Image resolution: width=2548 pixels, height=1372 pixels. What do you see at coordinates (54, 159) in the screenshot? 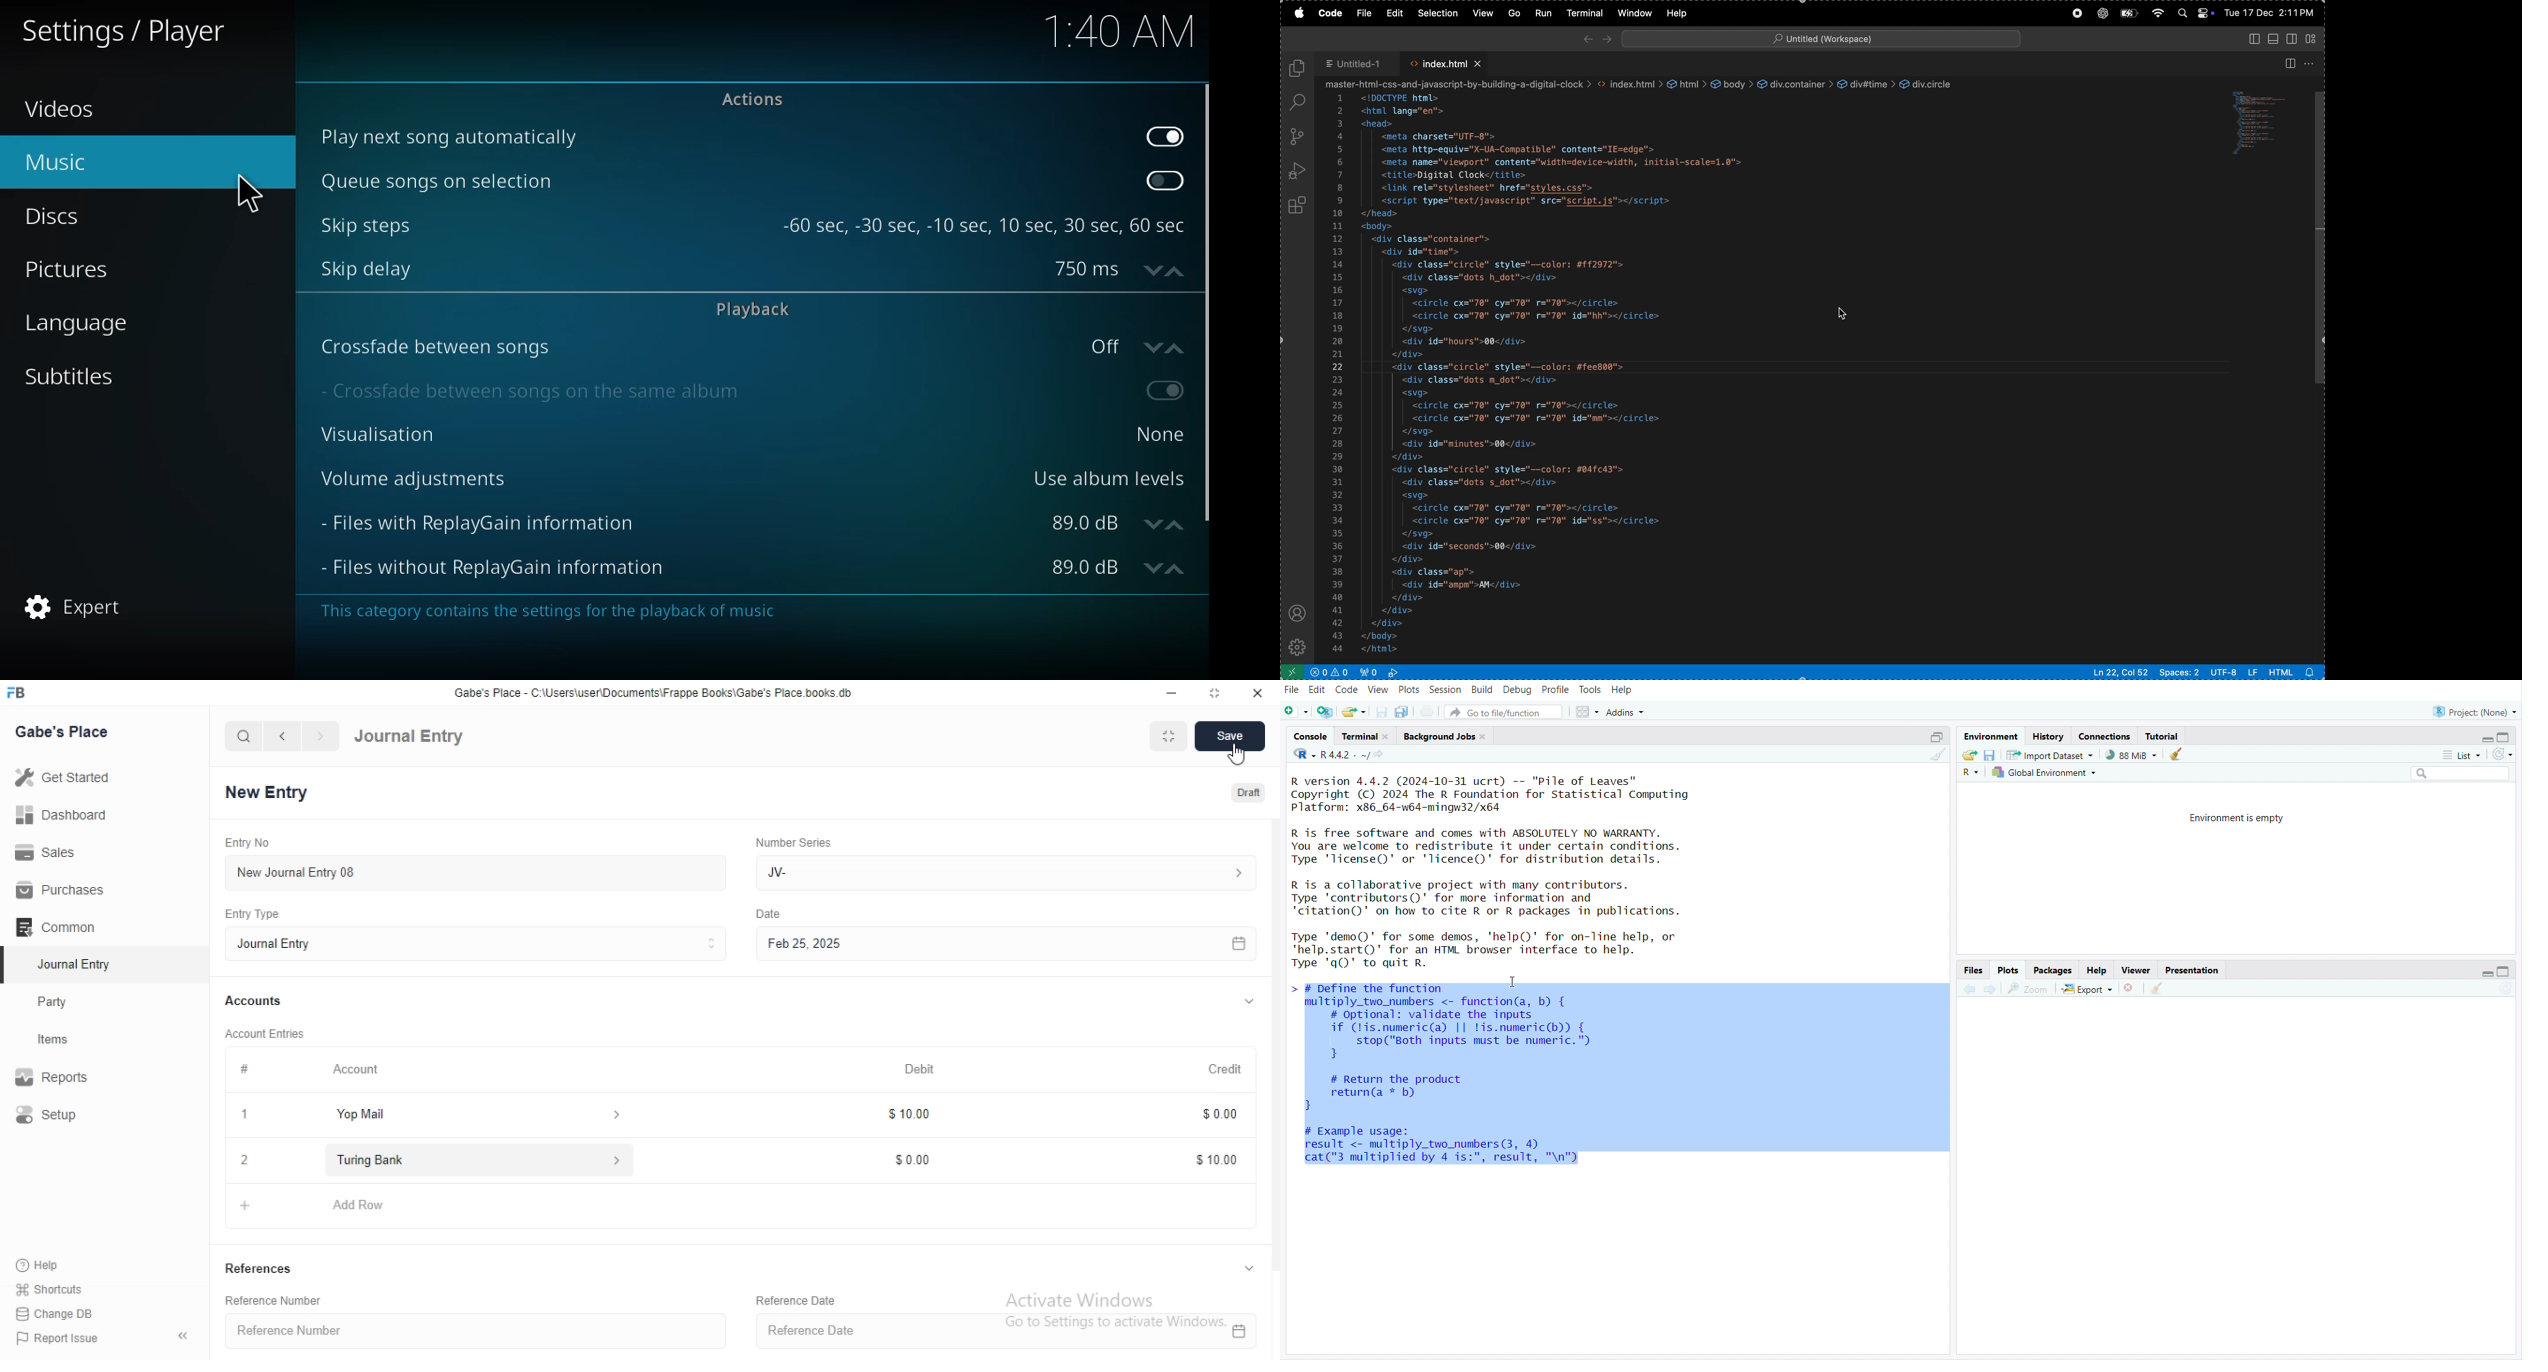
I see `music` at bounding box center [54, 159].